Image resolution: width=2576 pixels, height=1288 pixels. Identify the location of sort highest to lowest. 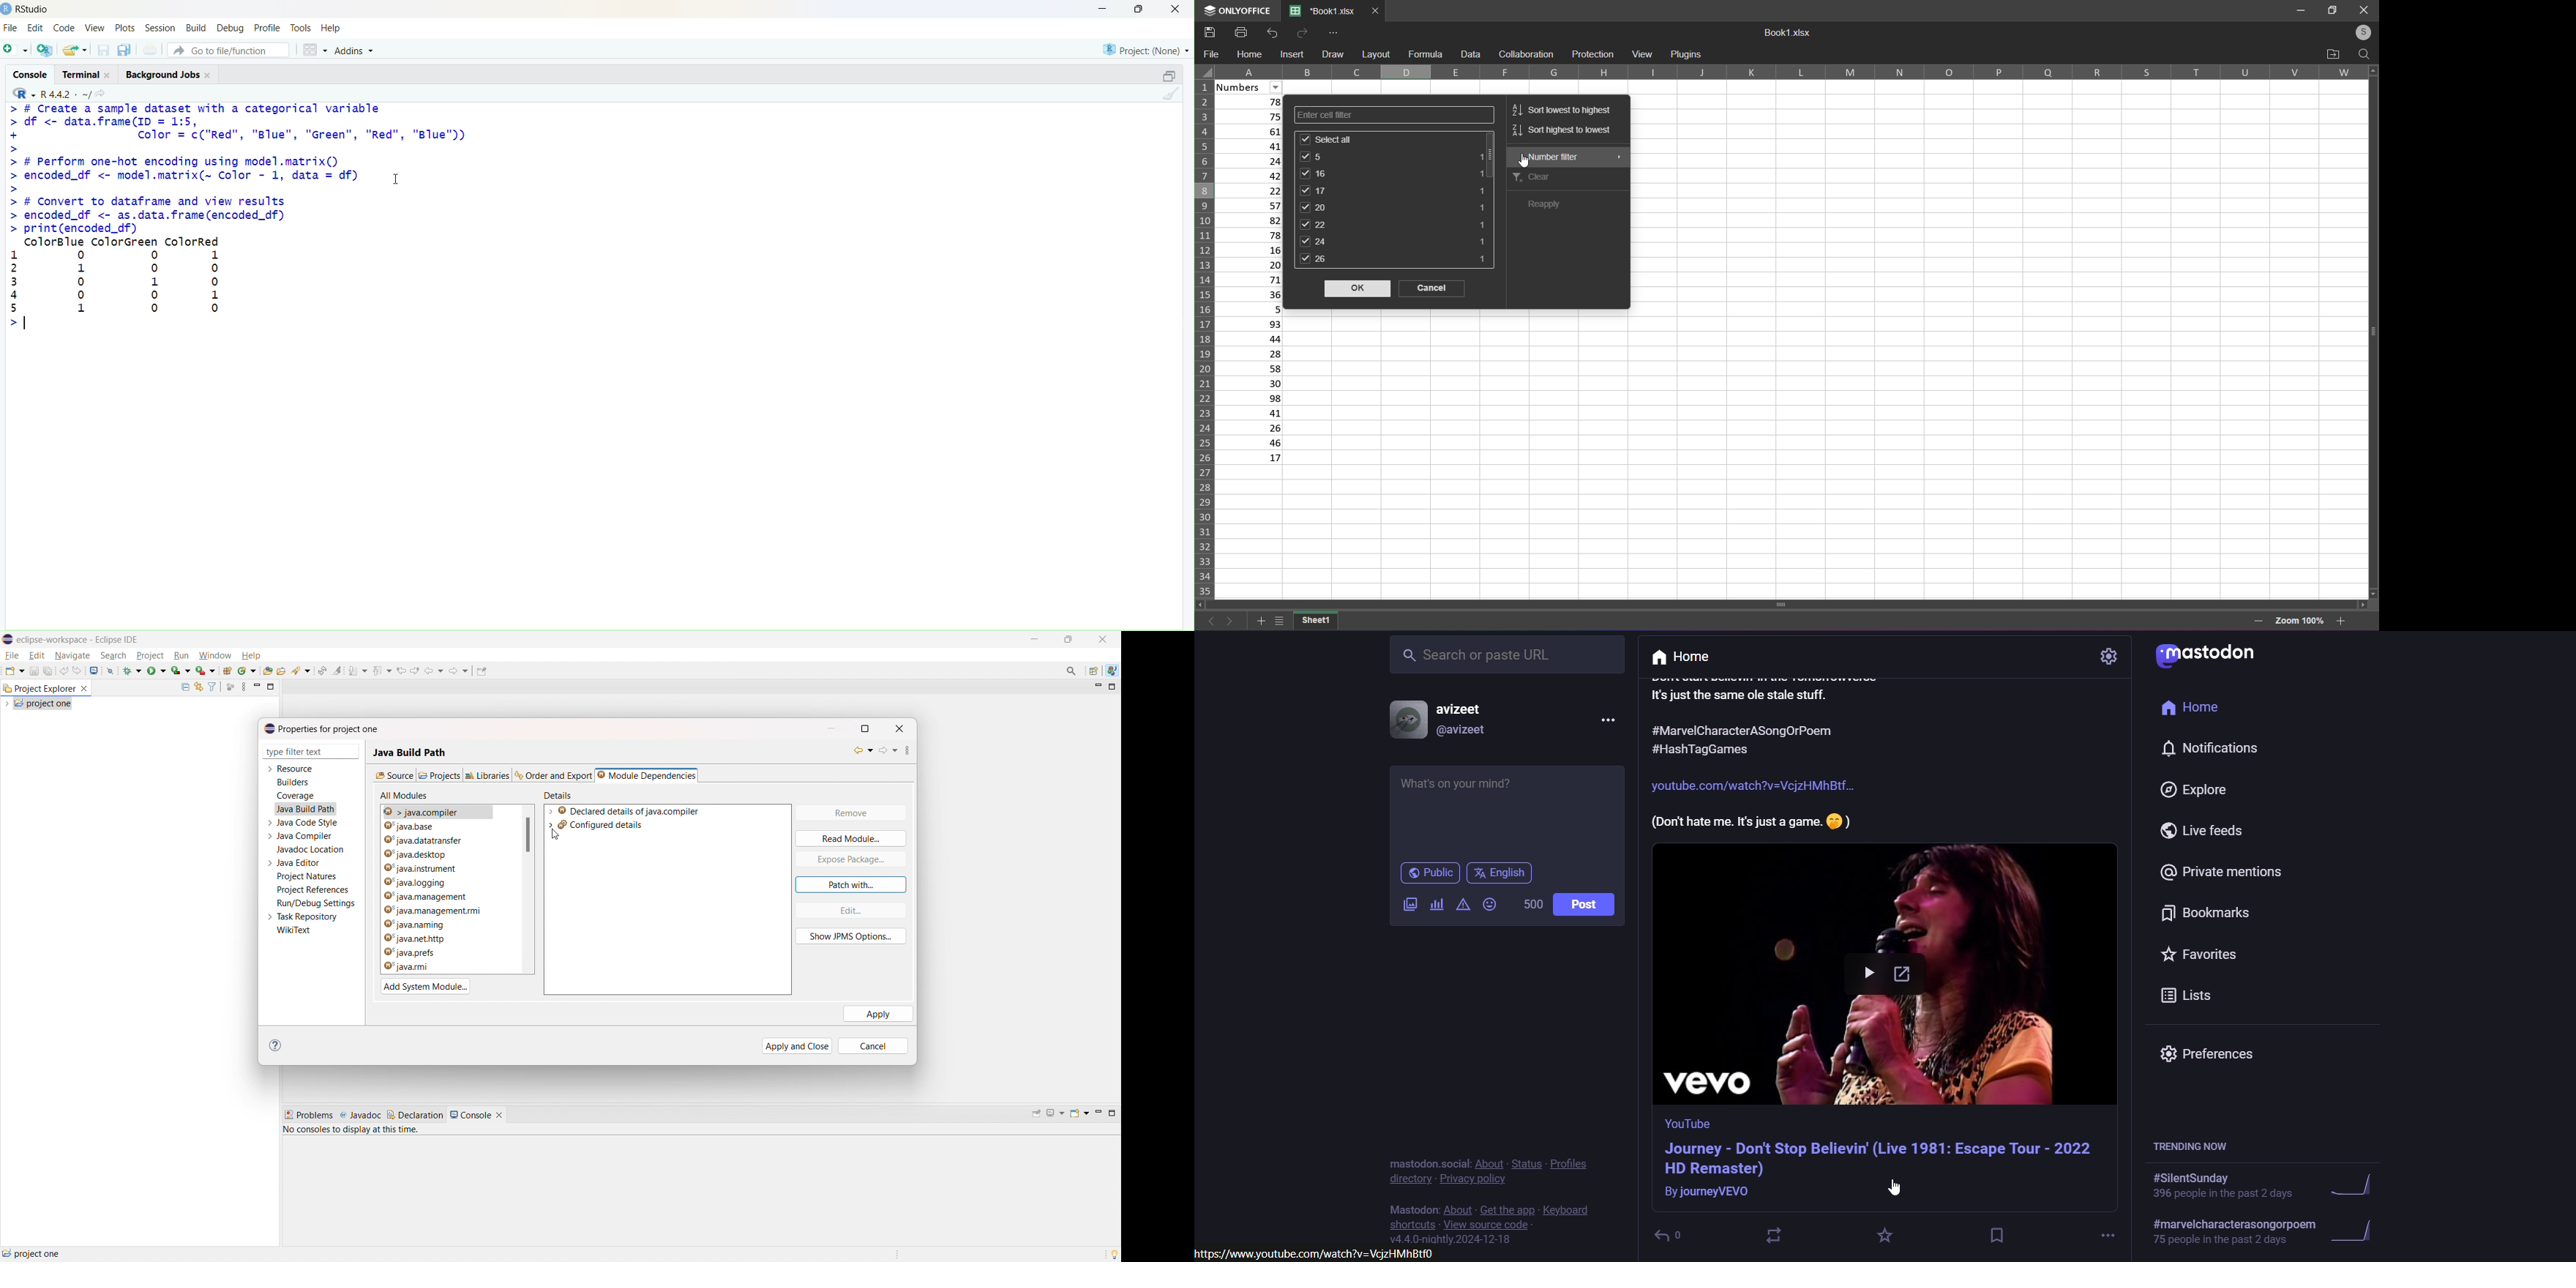
(1562, 133).